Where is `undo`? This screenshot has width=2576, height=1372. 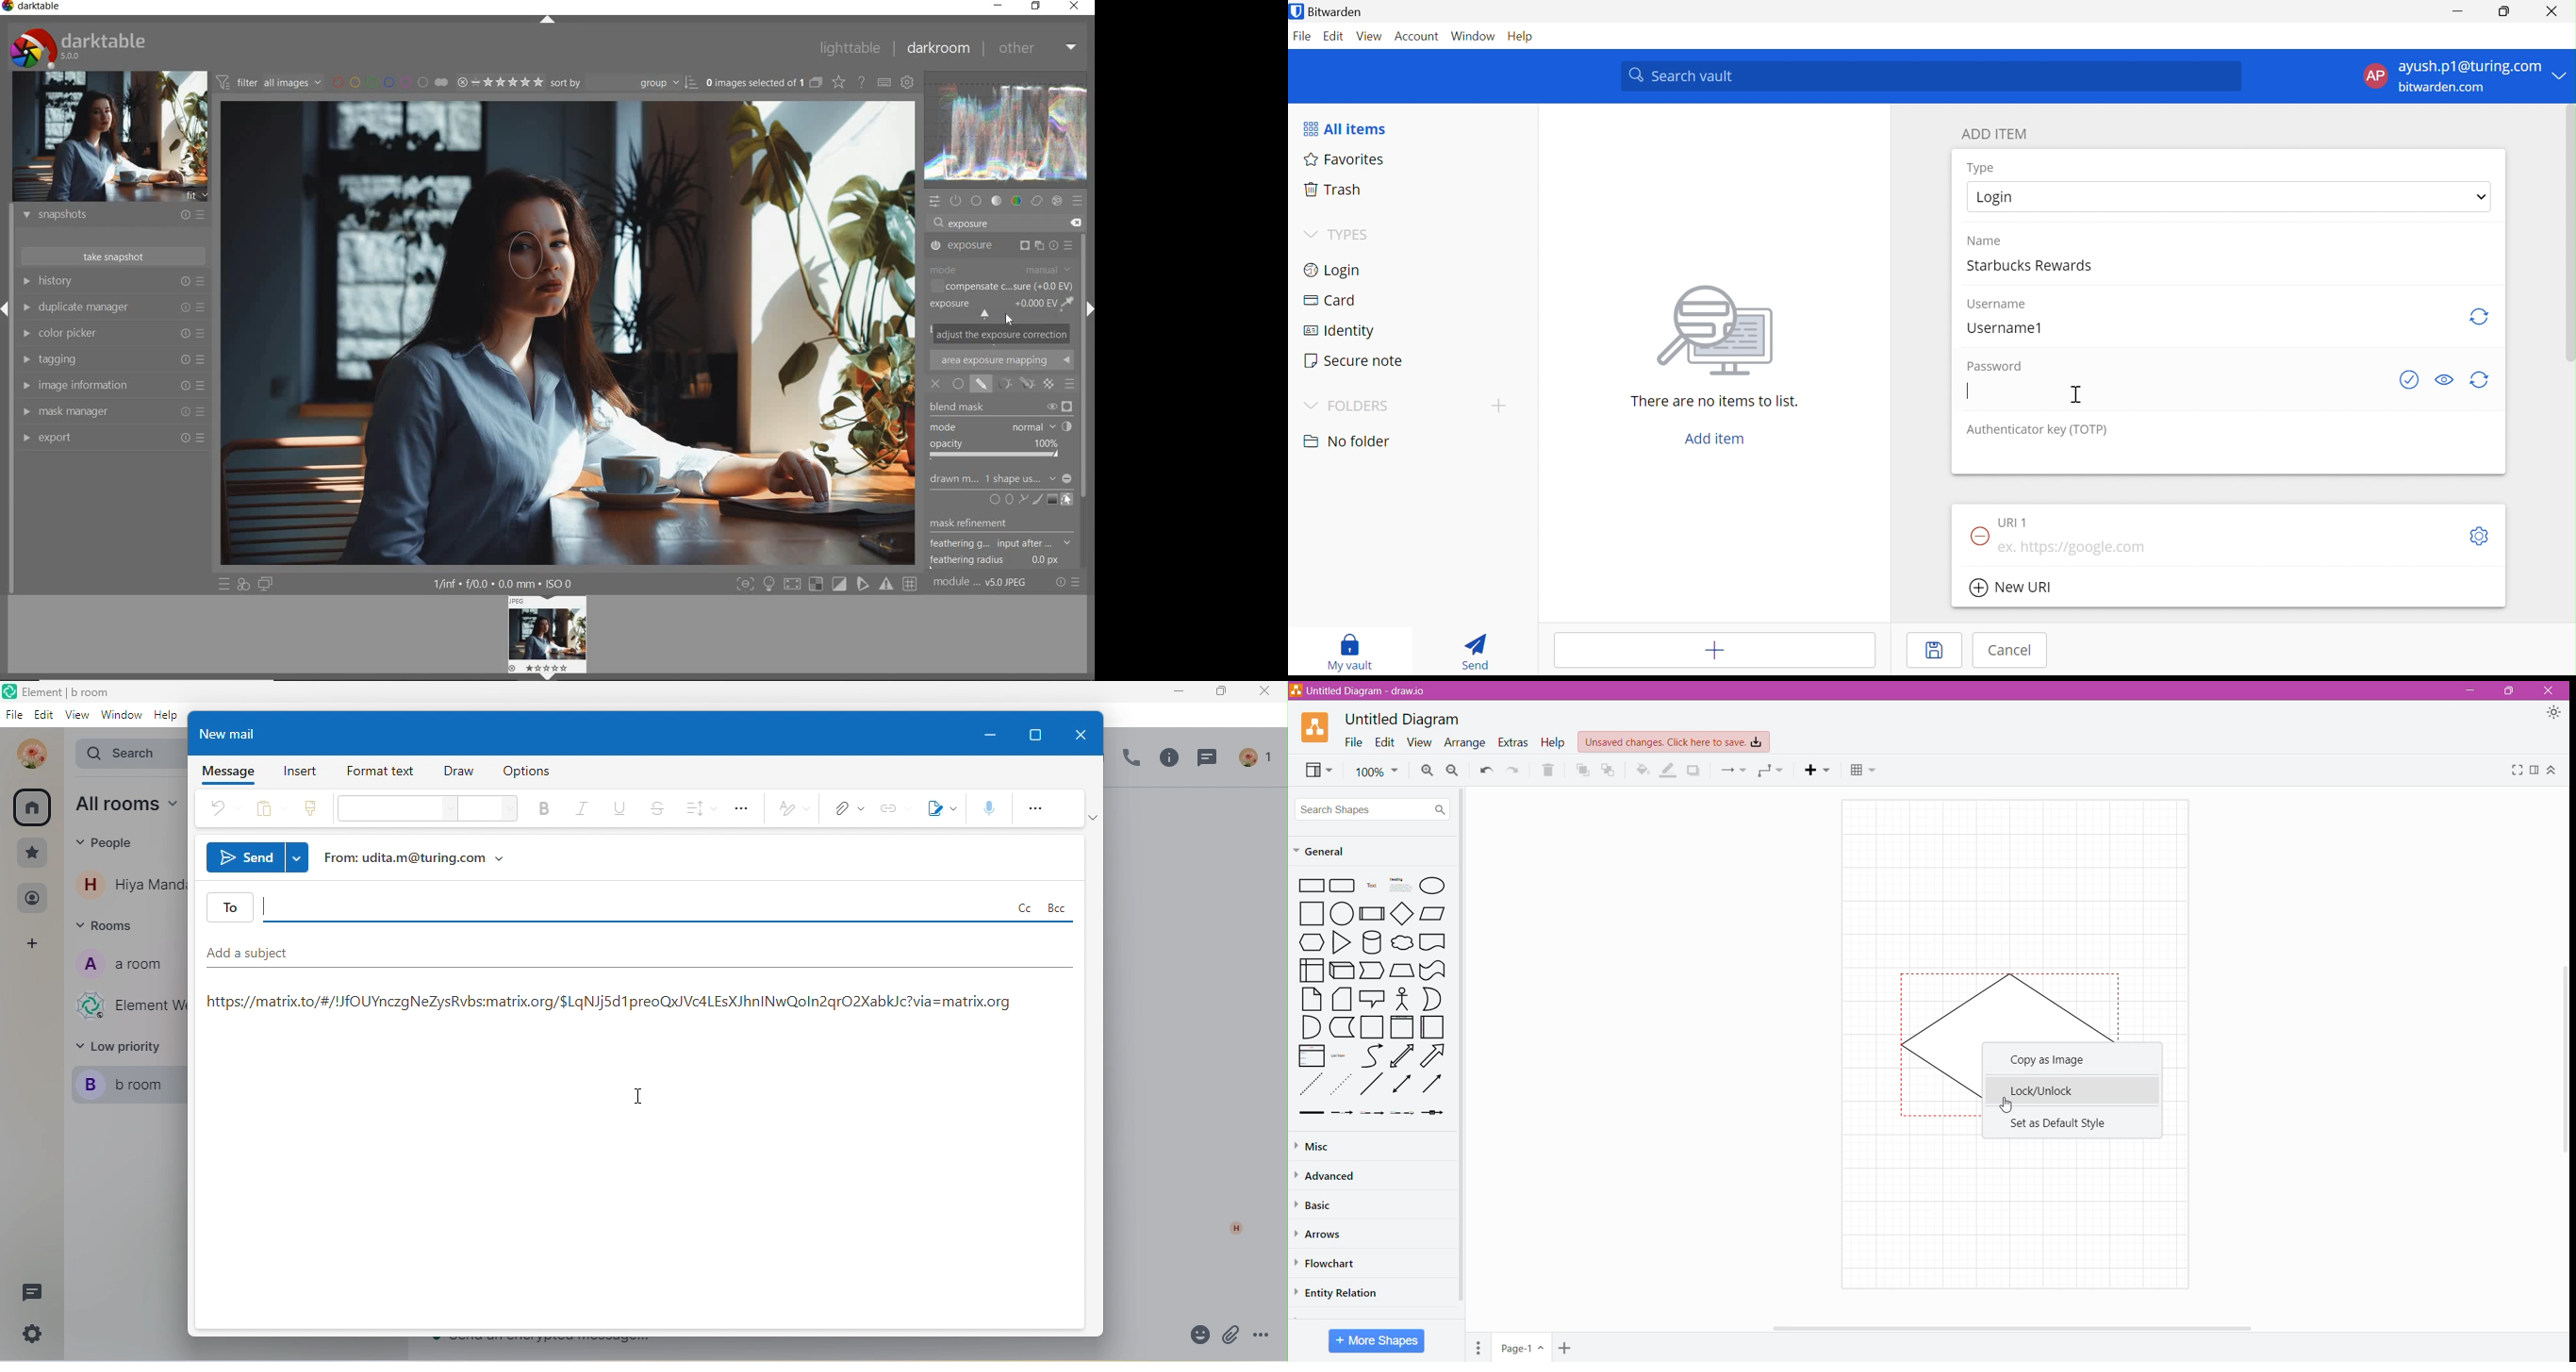
undo is located at coordinates (224, 809).